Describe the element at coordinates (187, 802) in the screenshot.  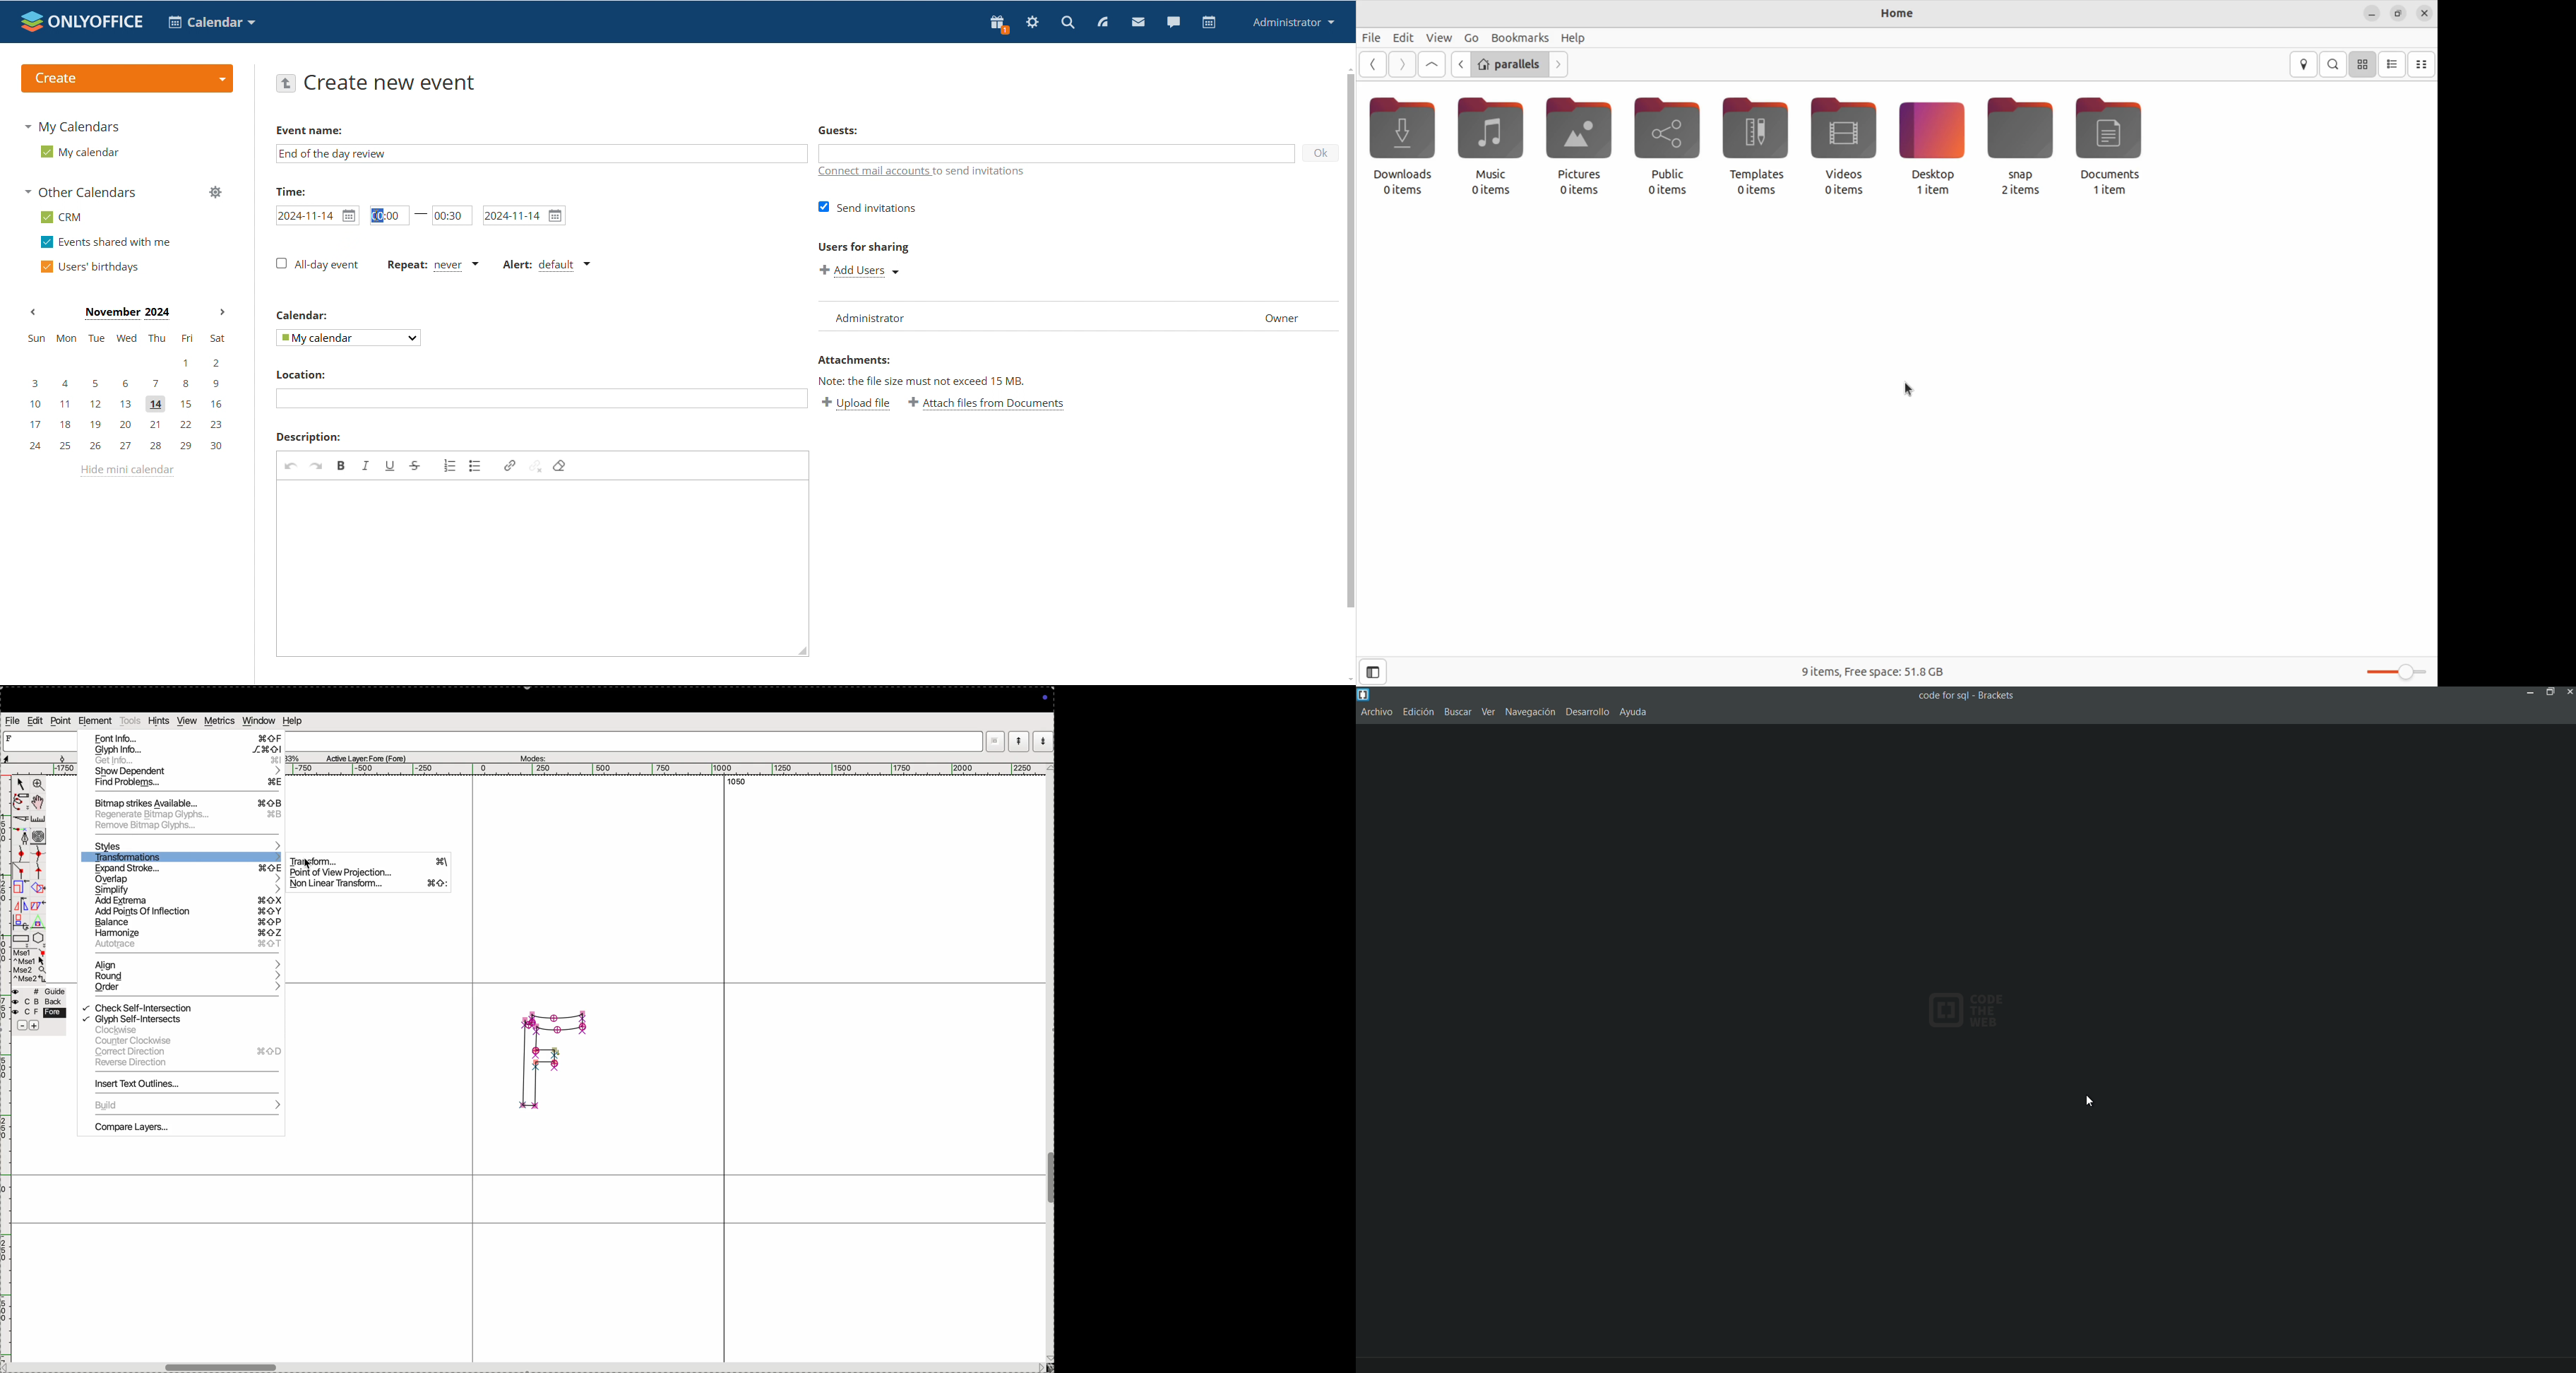
I see `bitmap strikes available` at that location.